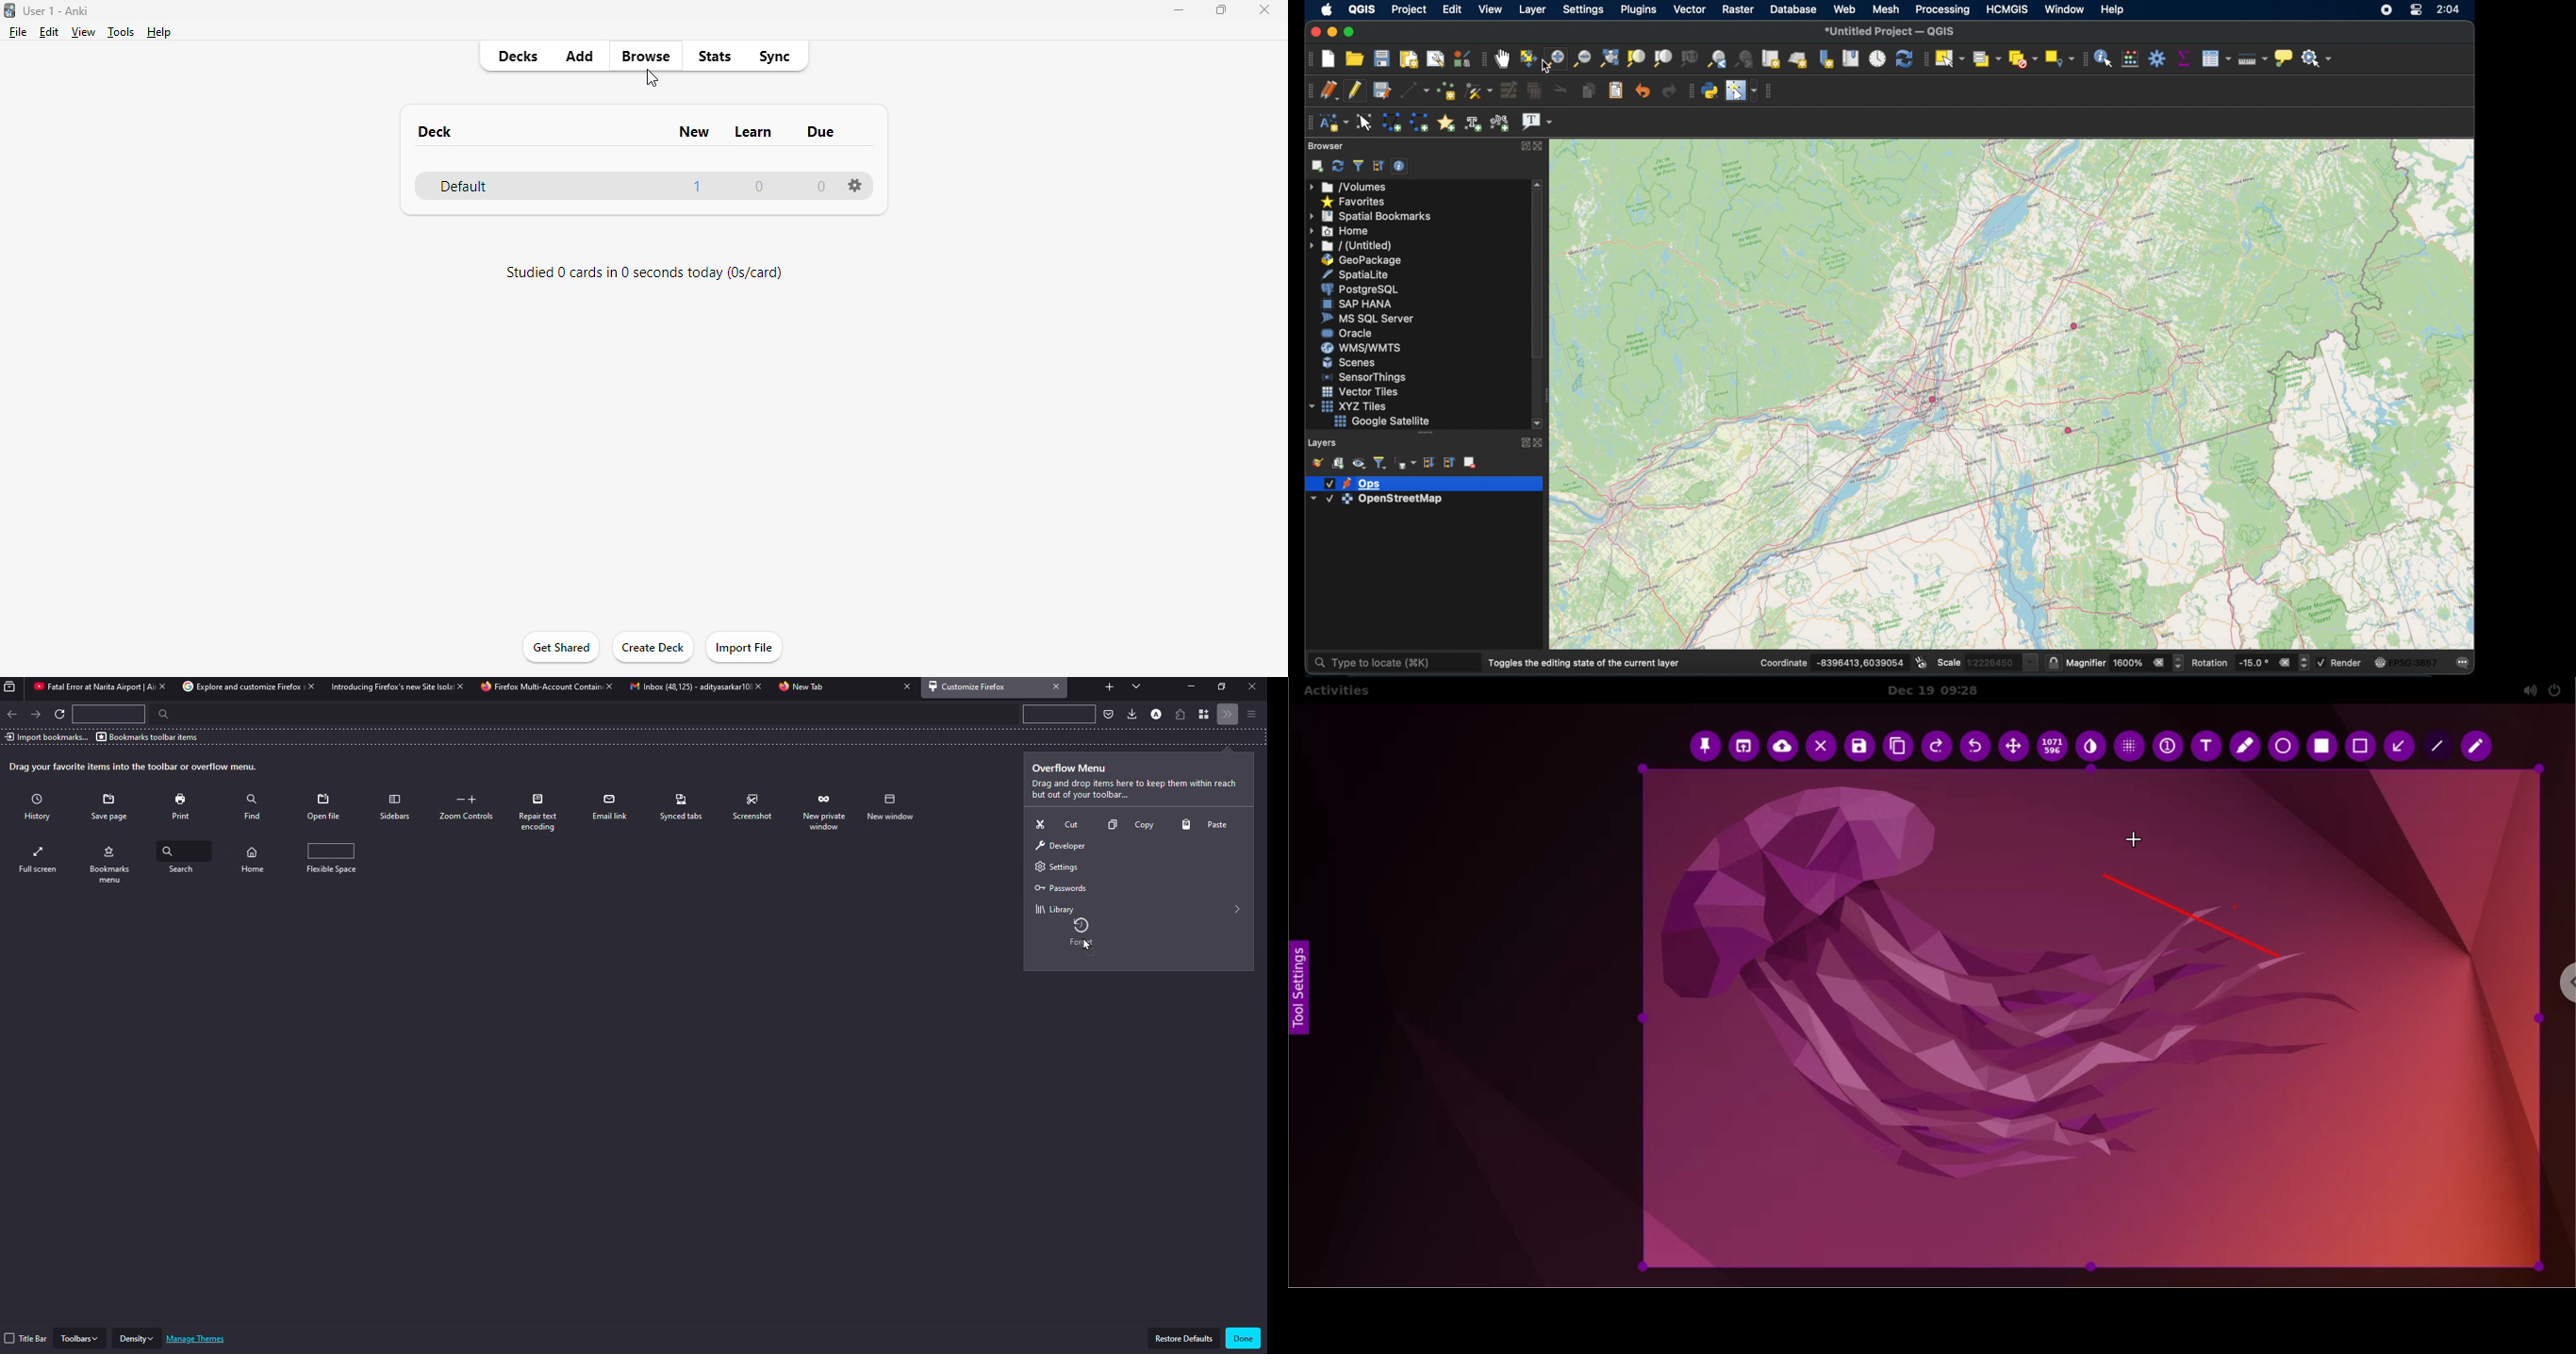 Image resolution: width=2576 pixels, height=1372 pixels. I want to click on open street map, so click(2213, 400).